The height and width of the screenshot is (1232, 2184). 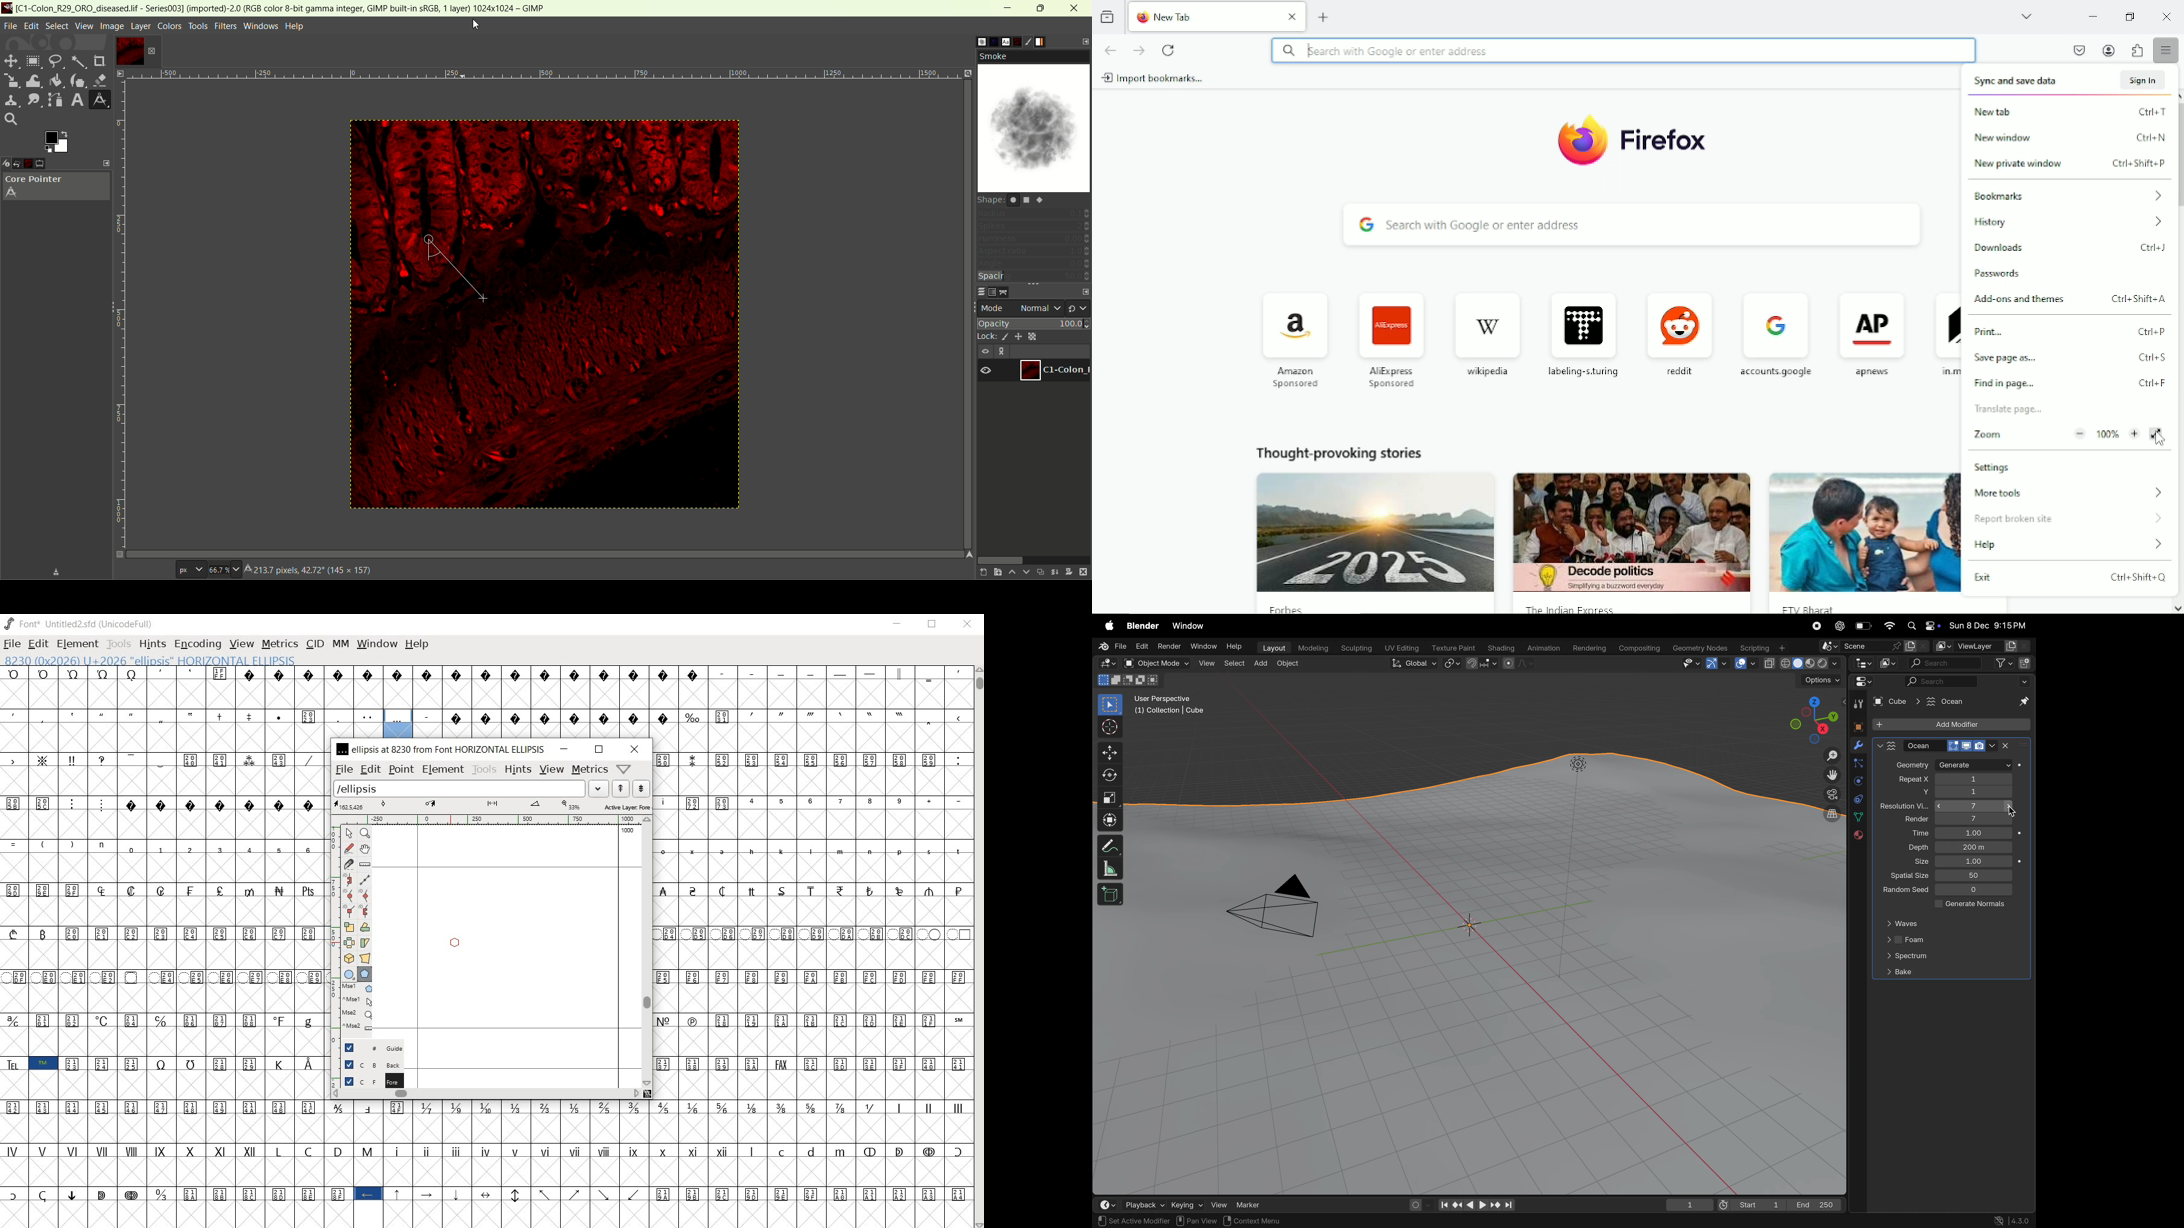 What do you see at coordinates (1582, 139) in the screenshot?
I see `firefox logo` at bounding box center [1582, 139].